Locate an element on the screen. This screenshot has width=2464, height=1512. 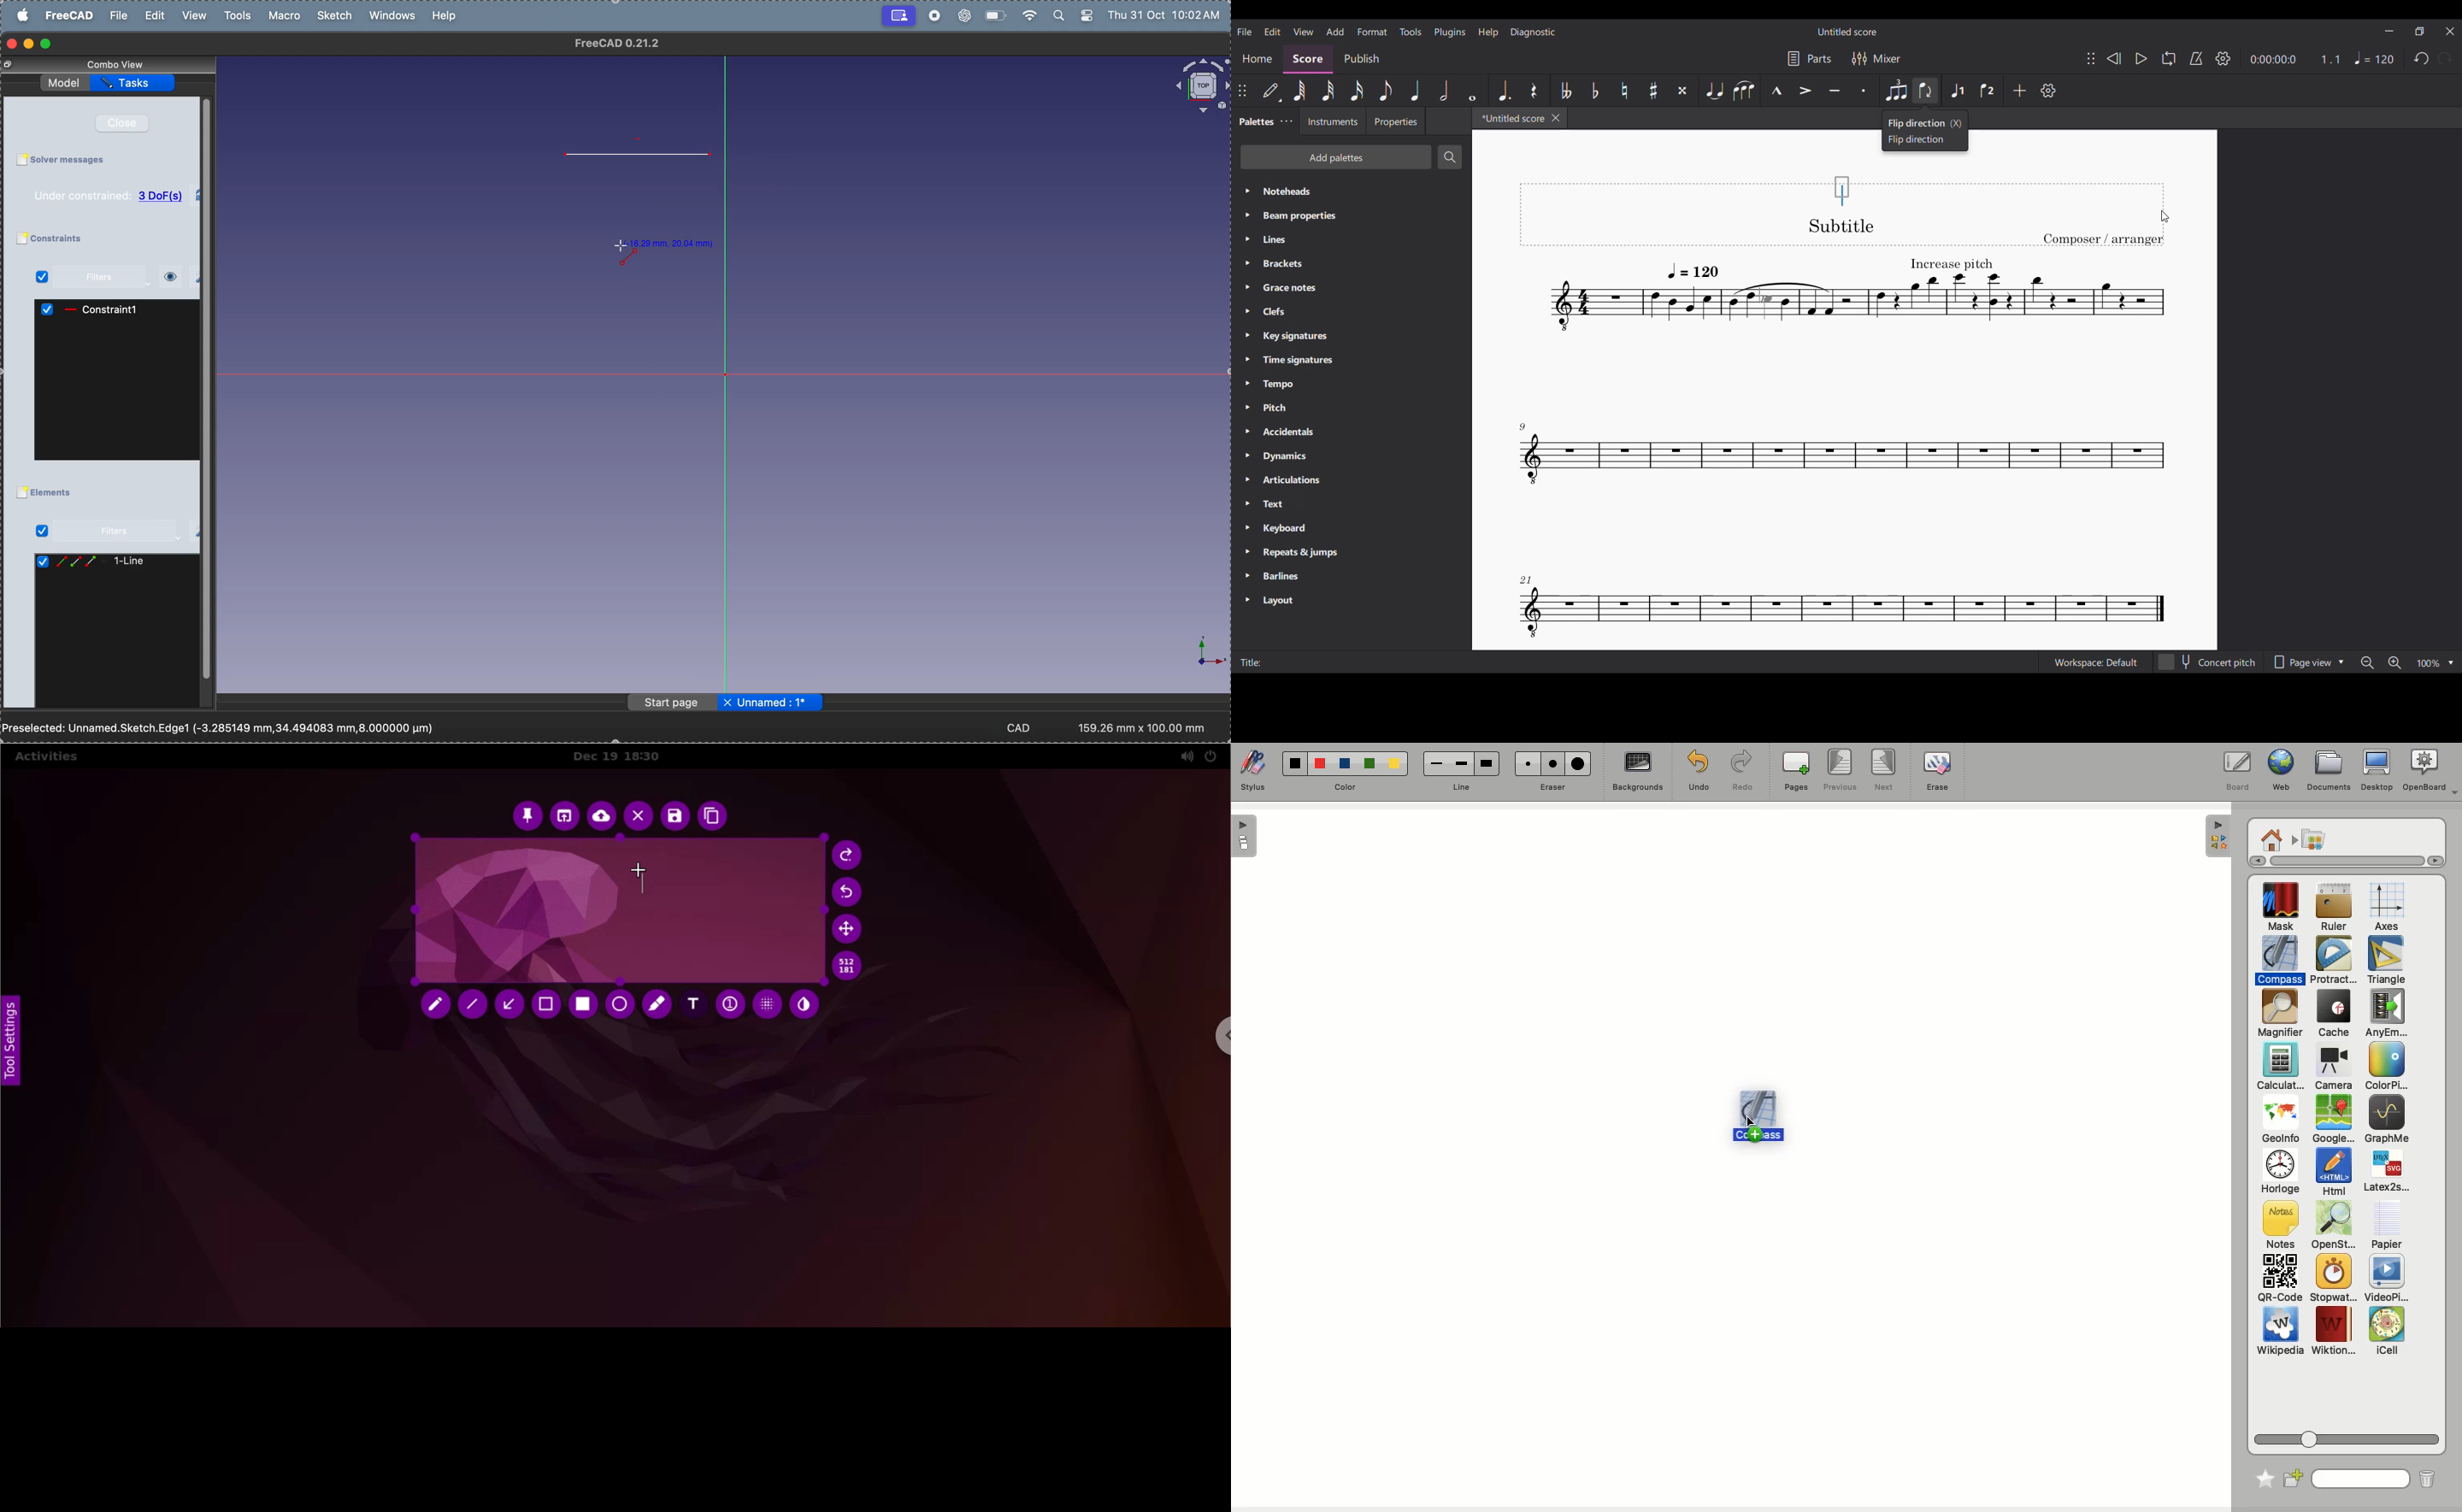
constraints is located at coordinates (70, 240).